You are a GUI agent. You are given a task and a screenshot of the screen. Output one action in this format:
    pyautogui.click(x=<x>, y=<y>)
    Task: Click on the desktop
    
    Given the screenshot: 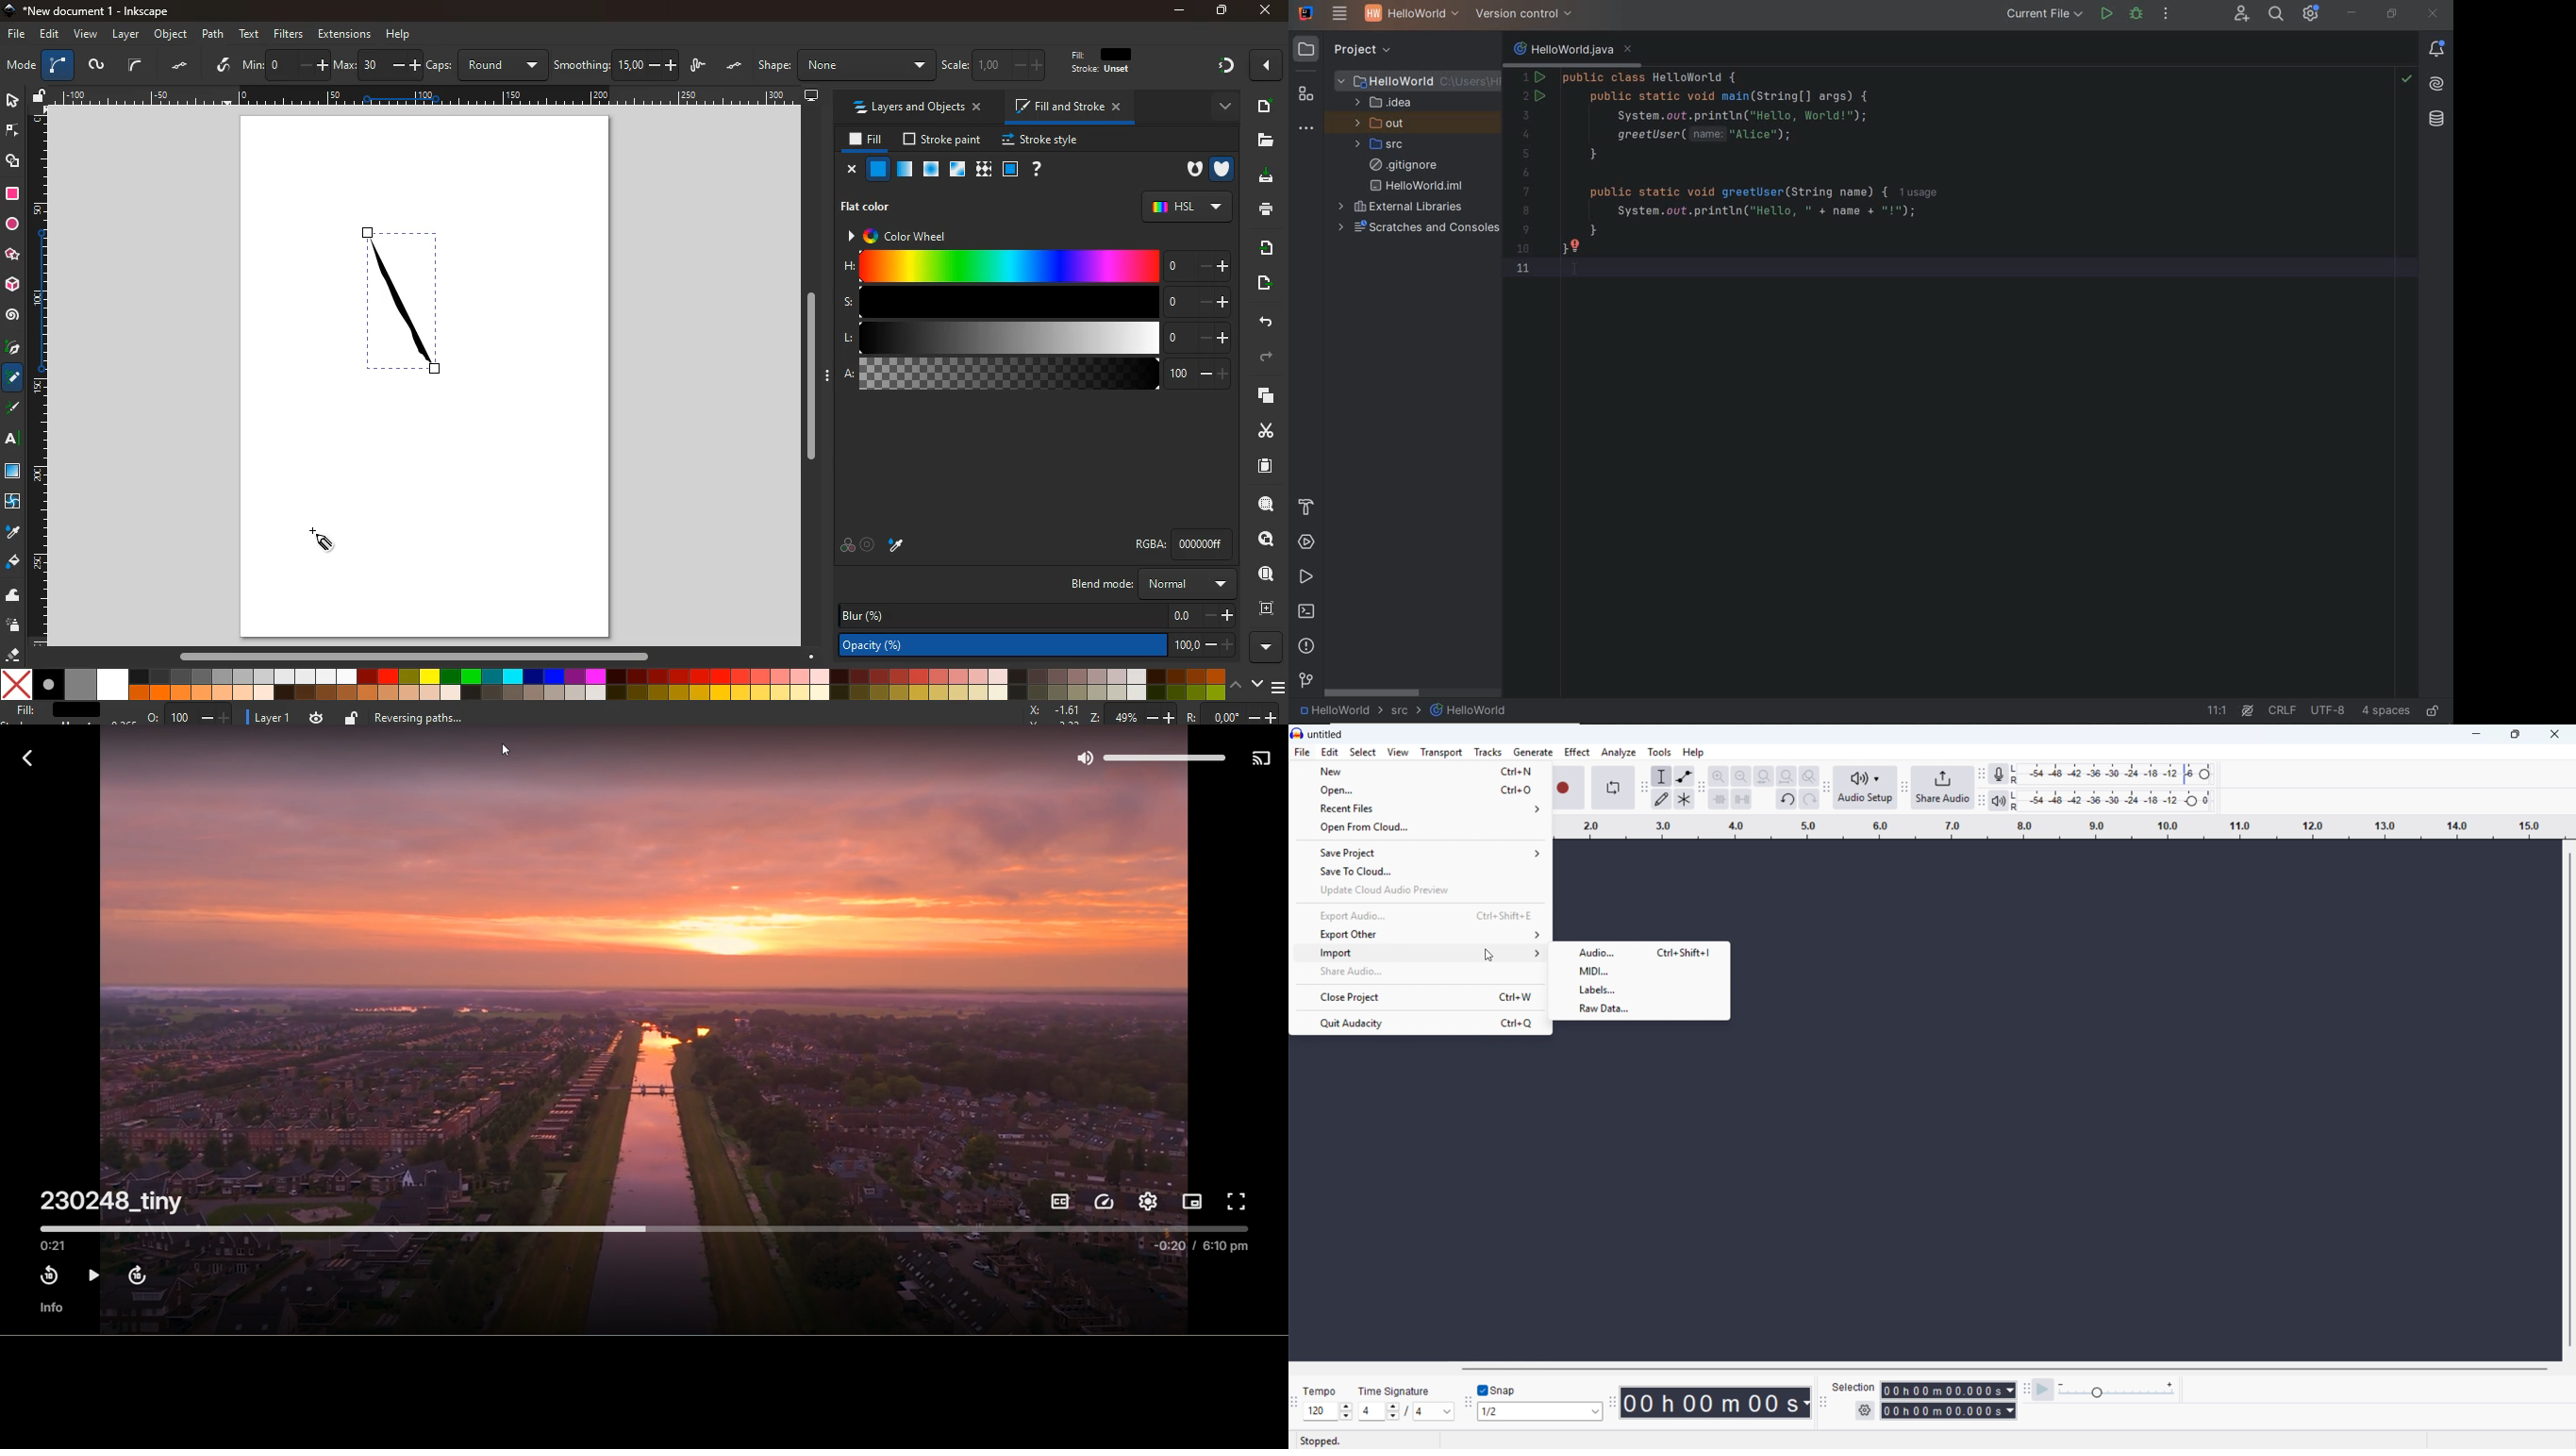 What is the action you would take?
    pyautogui.click(x=812, y=96)
    